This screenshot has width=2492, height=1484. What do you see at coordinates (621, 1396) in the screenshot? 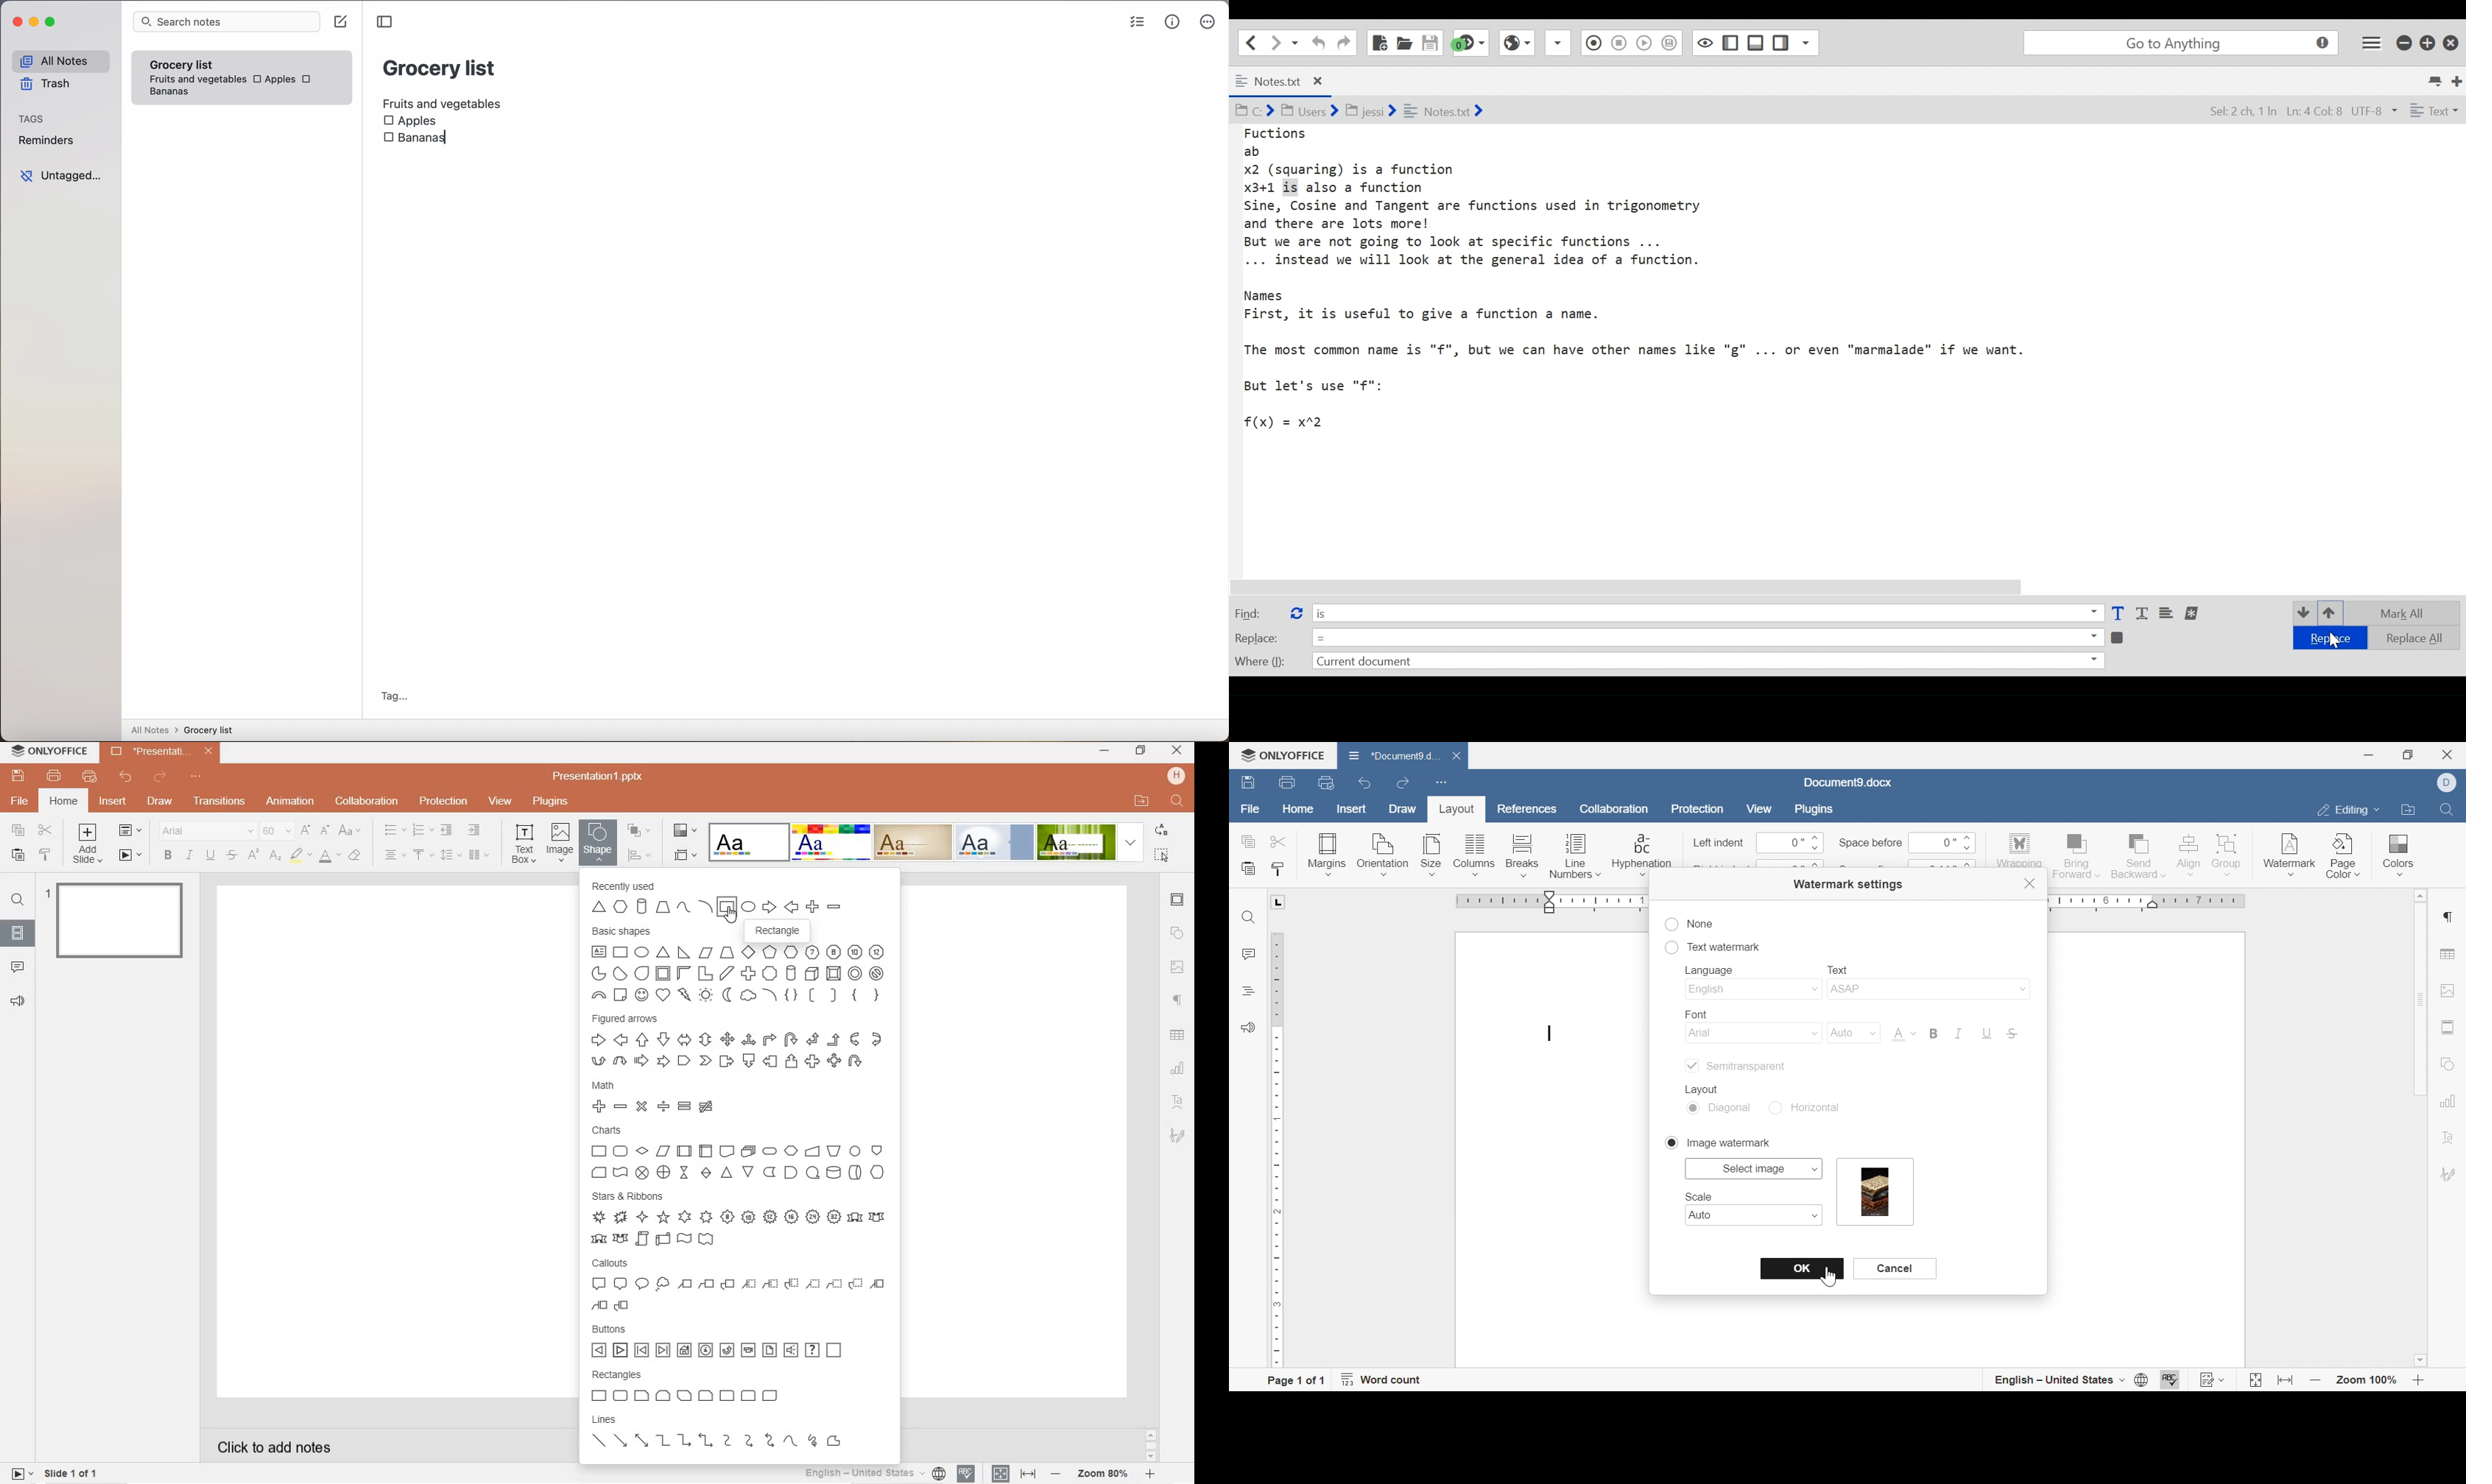
I see `Rounded Rectangle` at bounding box center [621, 1396].